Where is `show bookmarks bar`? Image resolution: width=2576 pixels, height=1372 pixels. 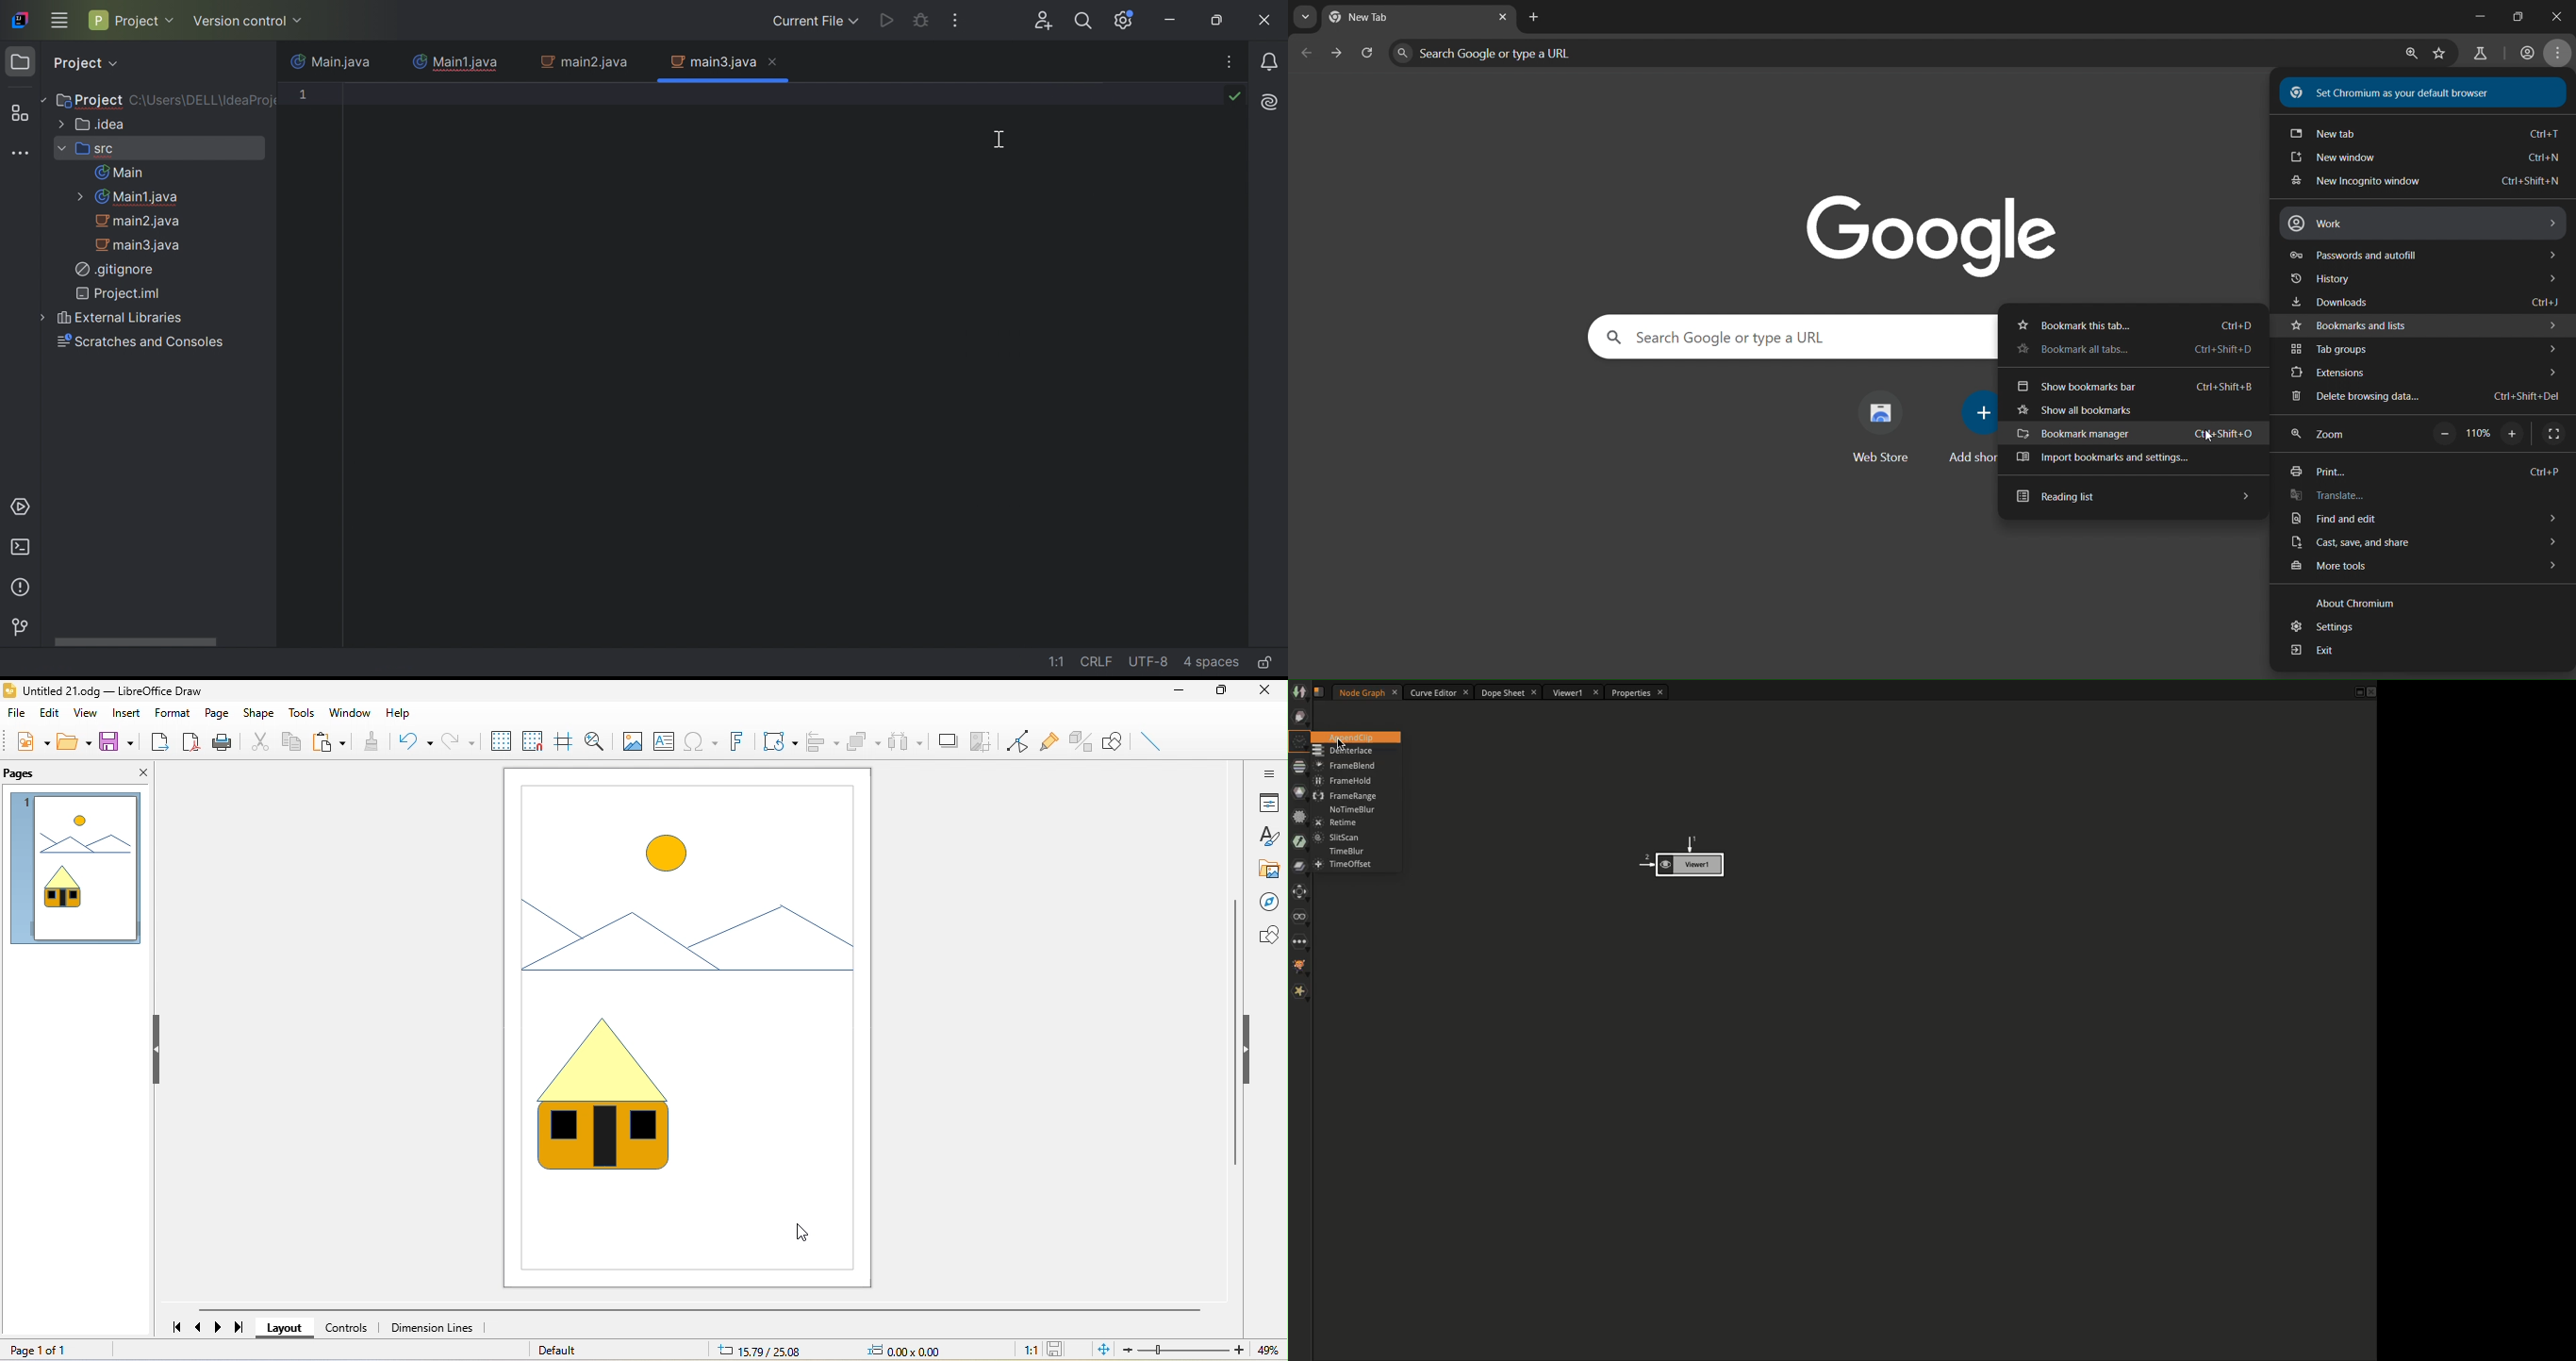
show bookmarks bar is located at coordinates (2135, 387).